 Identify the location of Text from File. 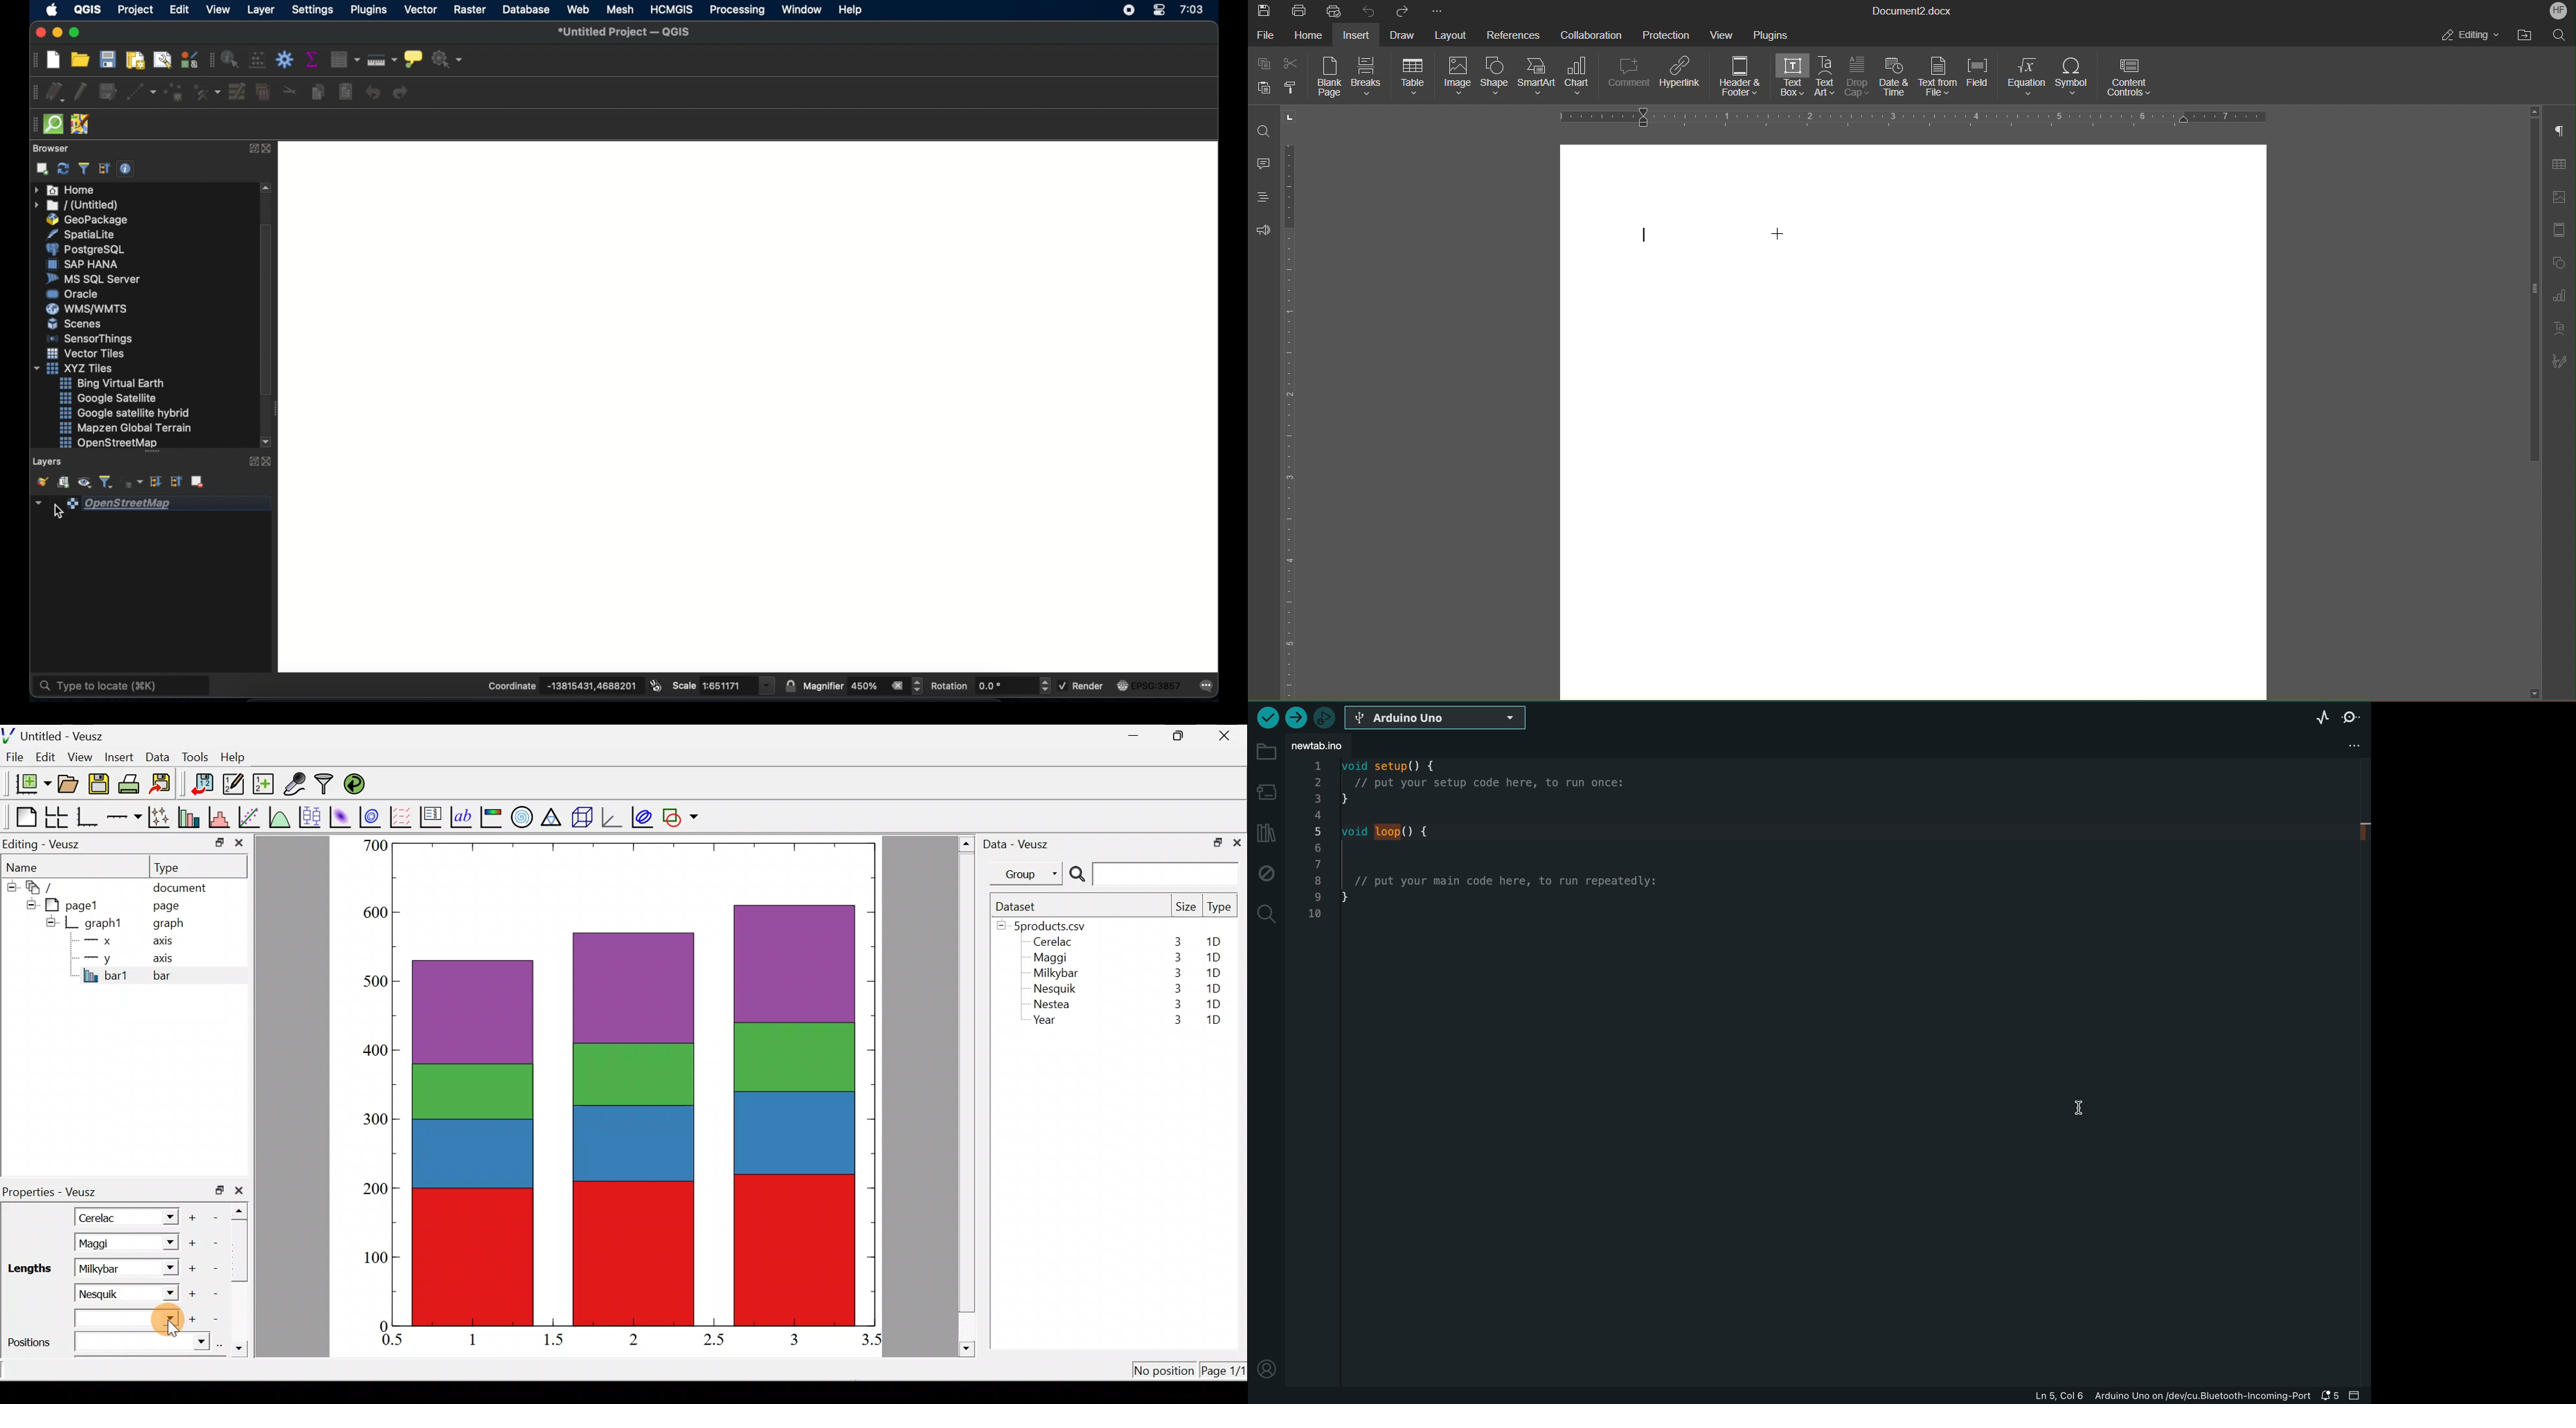
(1937, 77).